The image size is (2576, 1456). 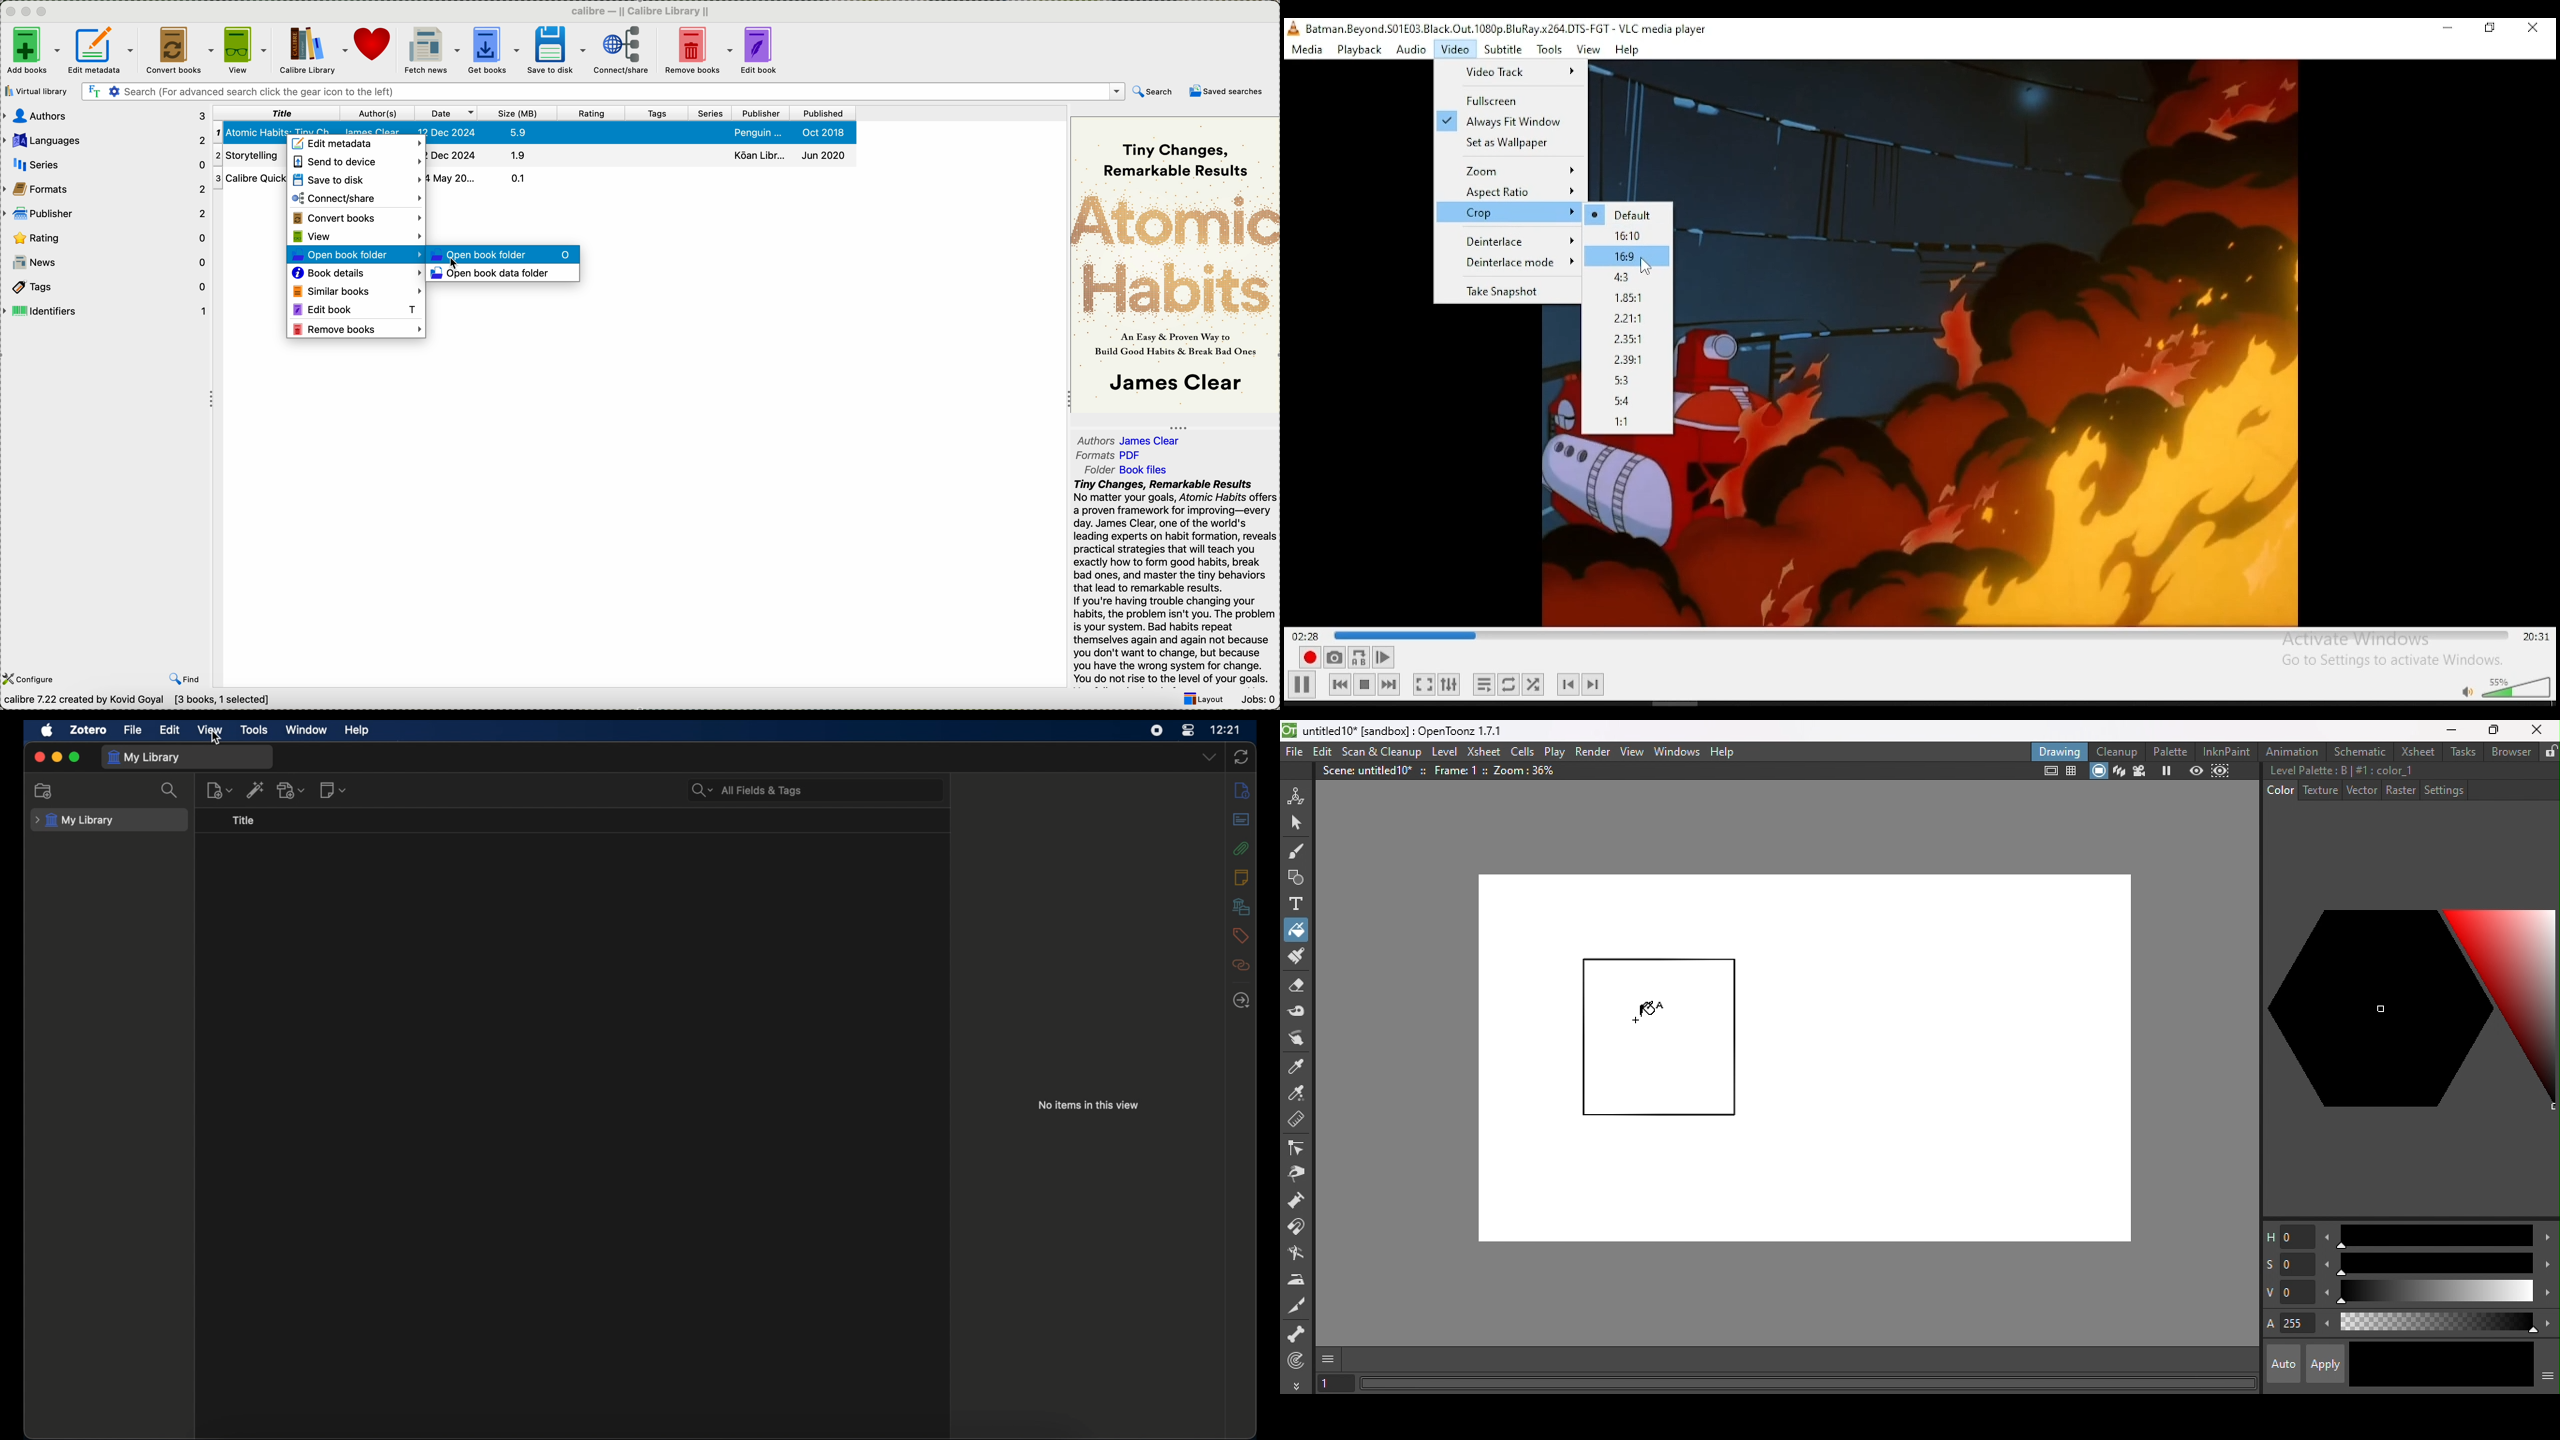 What do you see at coordinates (133, 730) in the screenshot?
I see `file` at bounding box center [133, 730].